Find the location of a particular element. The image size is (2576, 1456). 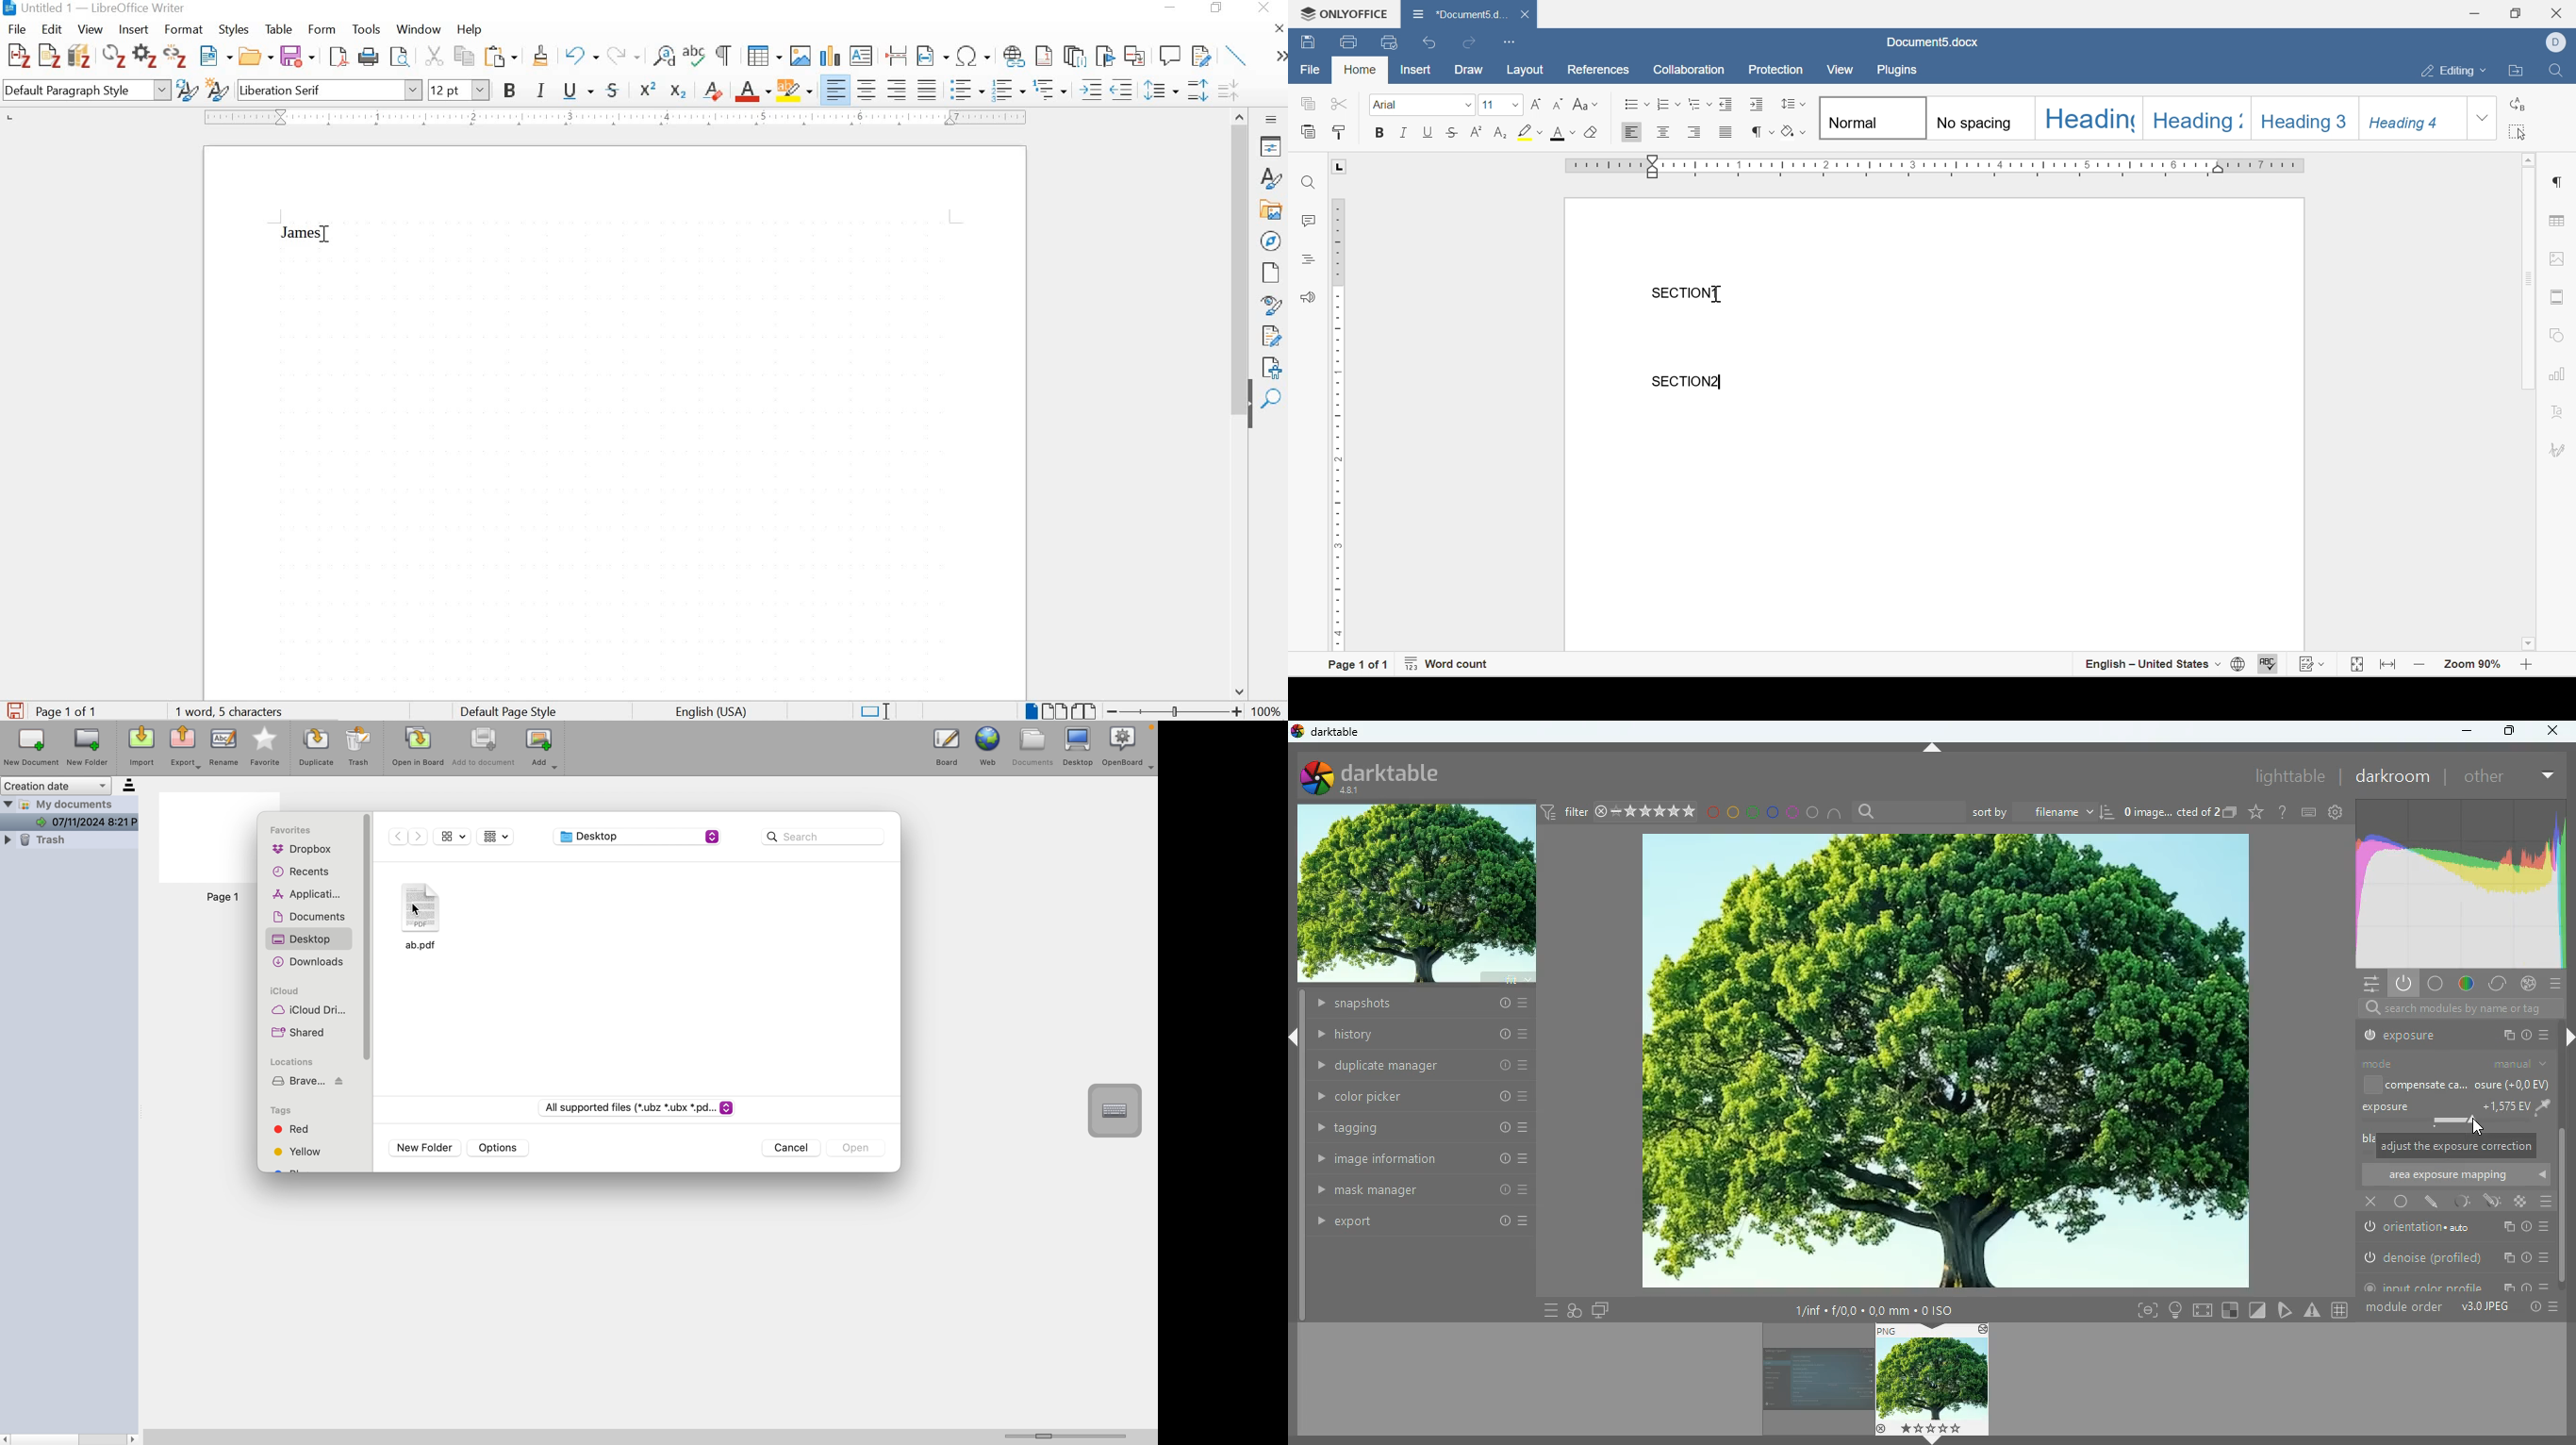

mode is located at coordinates (2463, 1062).